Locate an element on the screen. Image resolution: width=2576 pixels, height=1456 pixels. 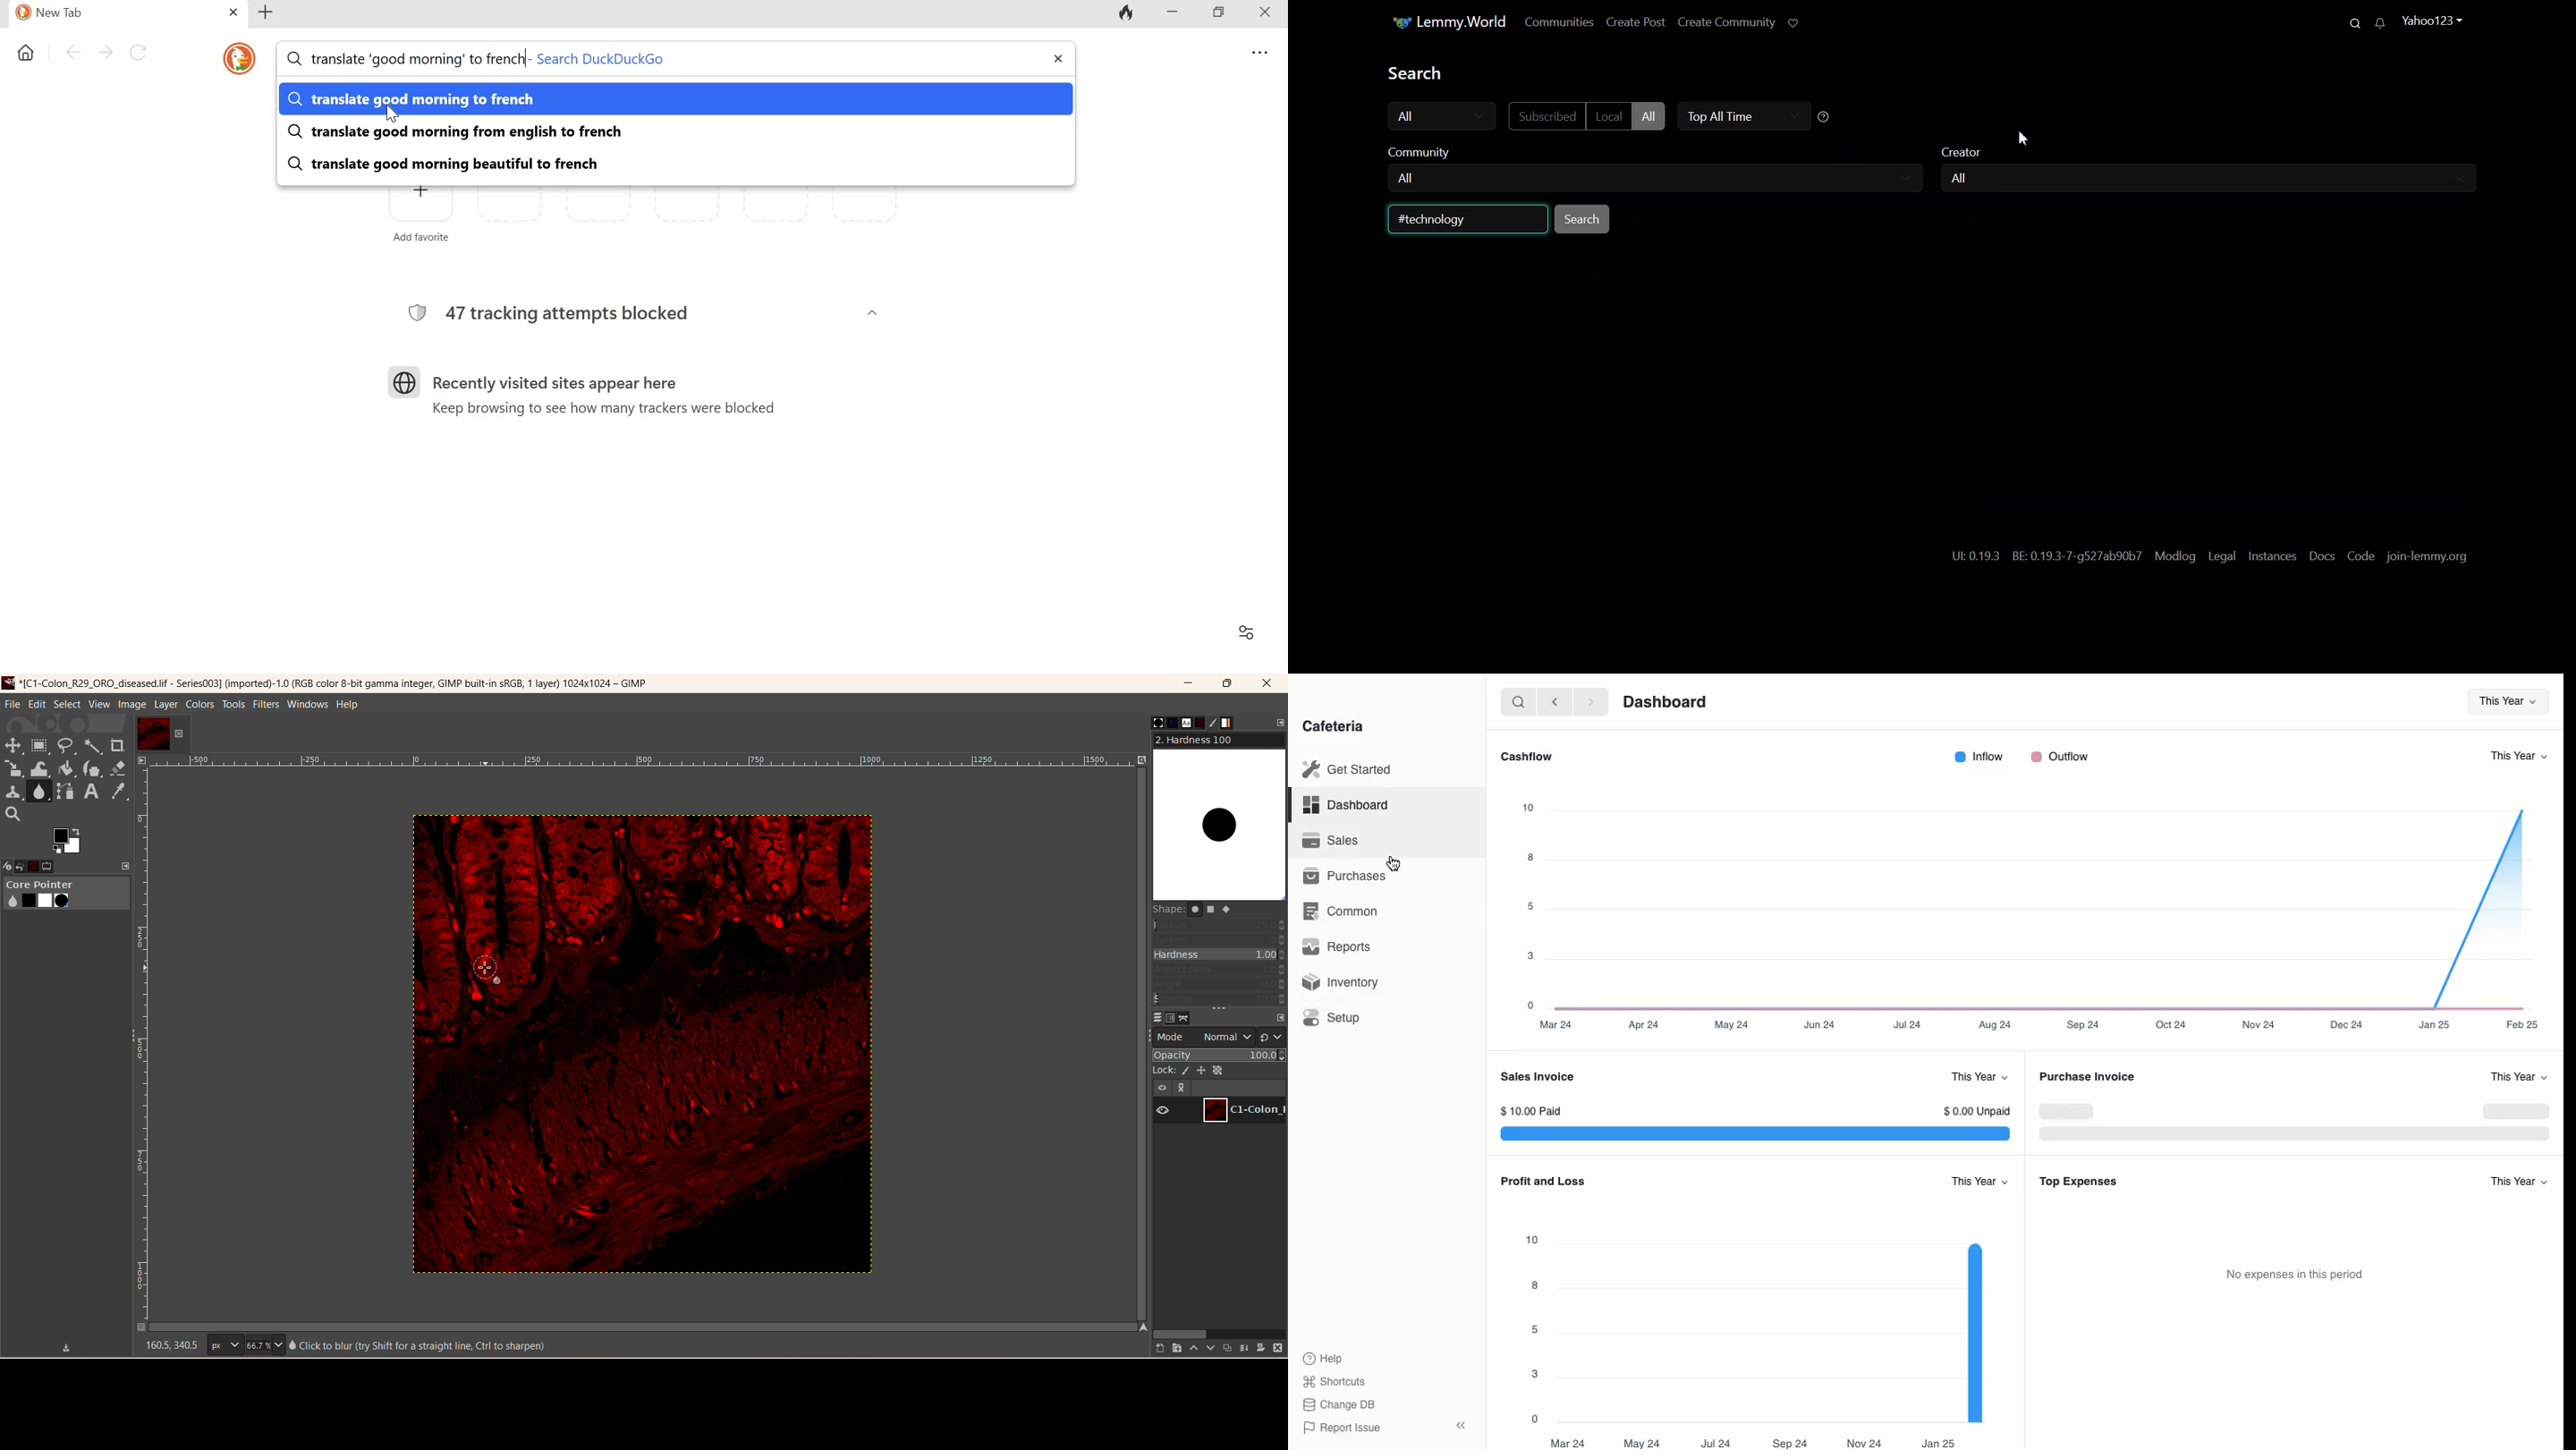
brush editor is located at coordinates (1216, 723).